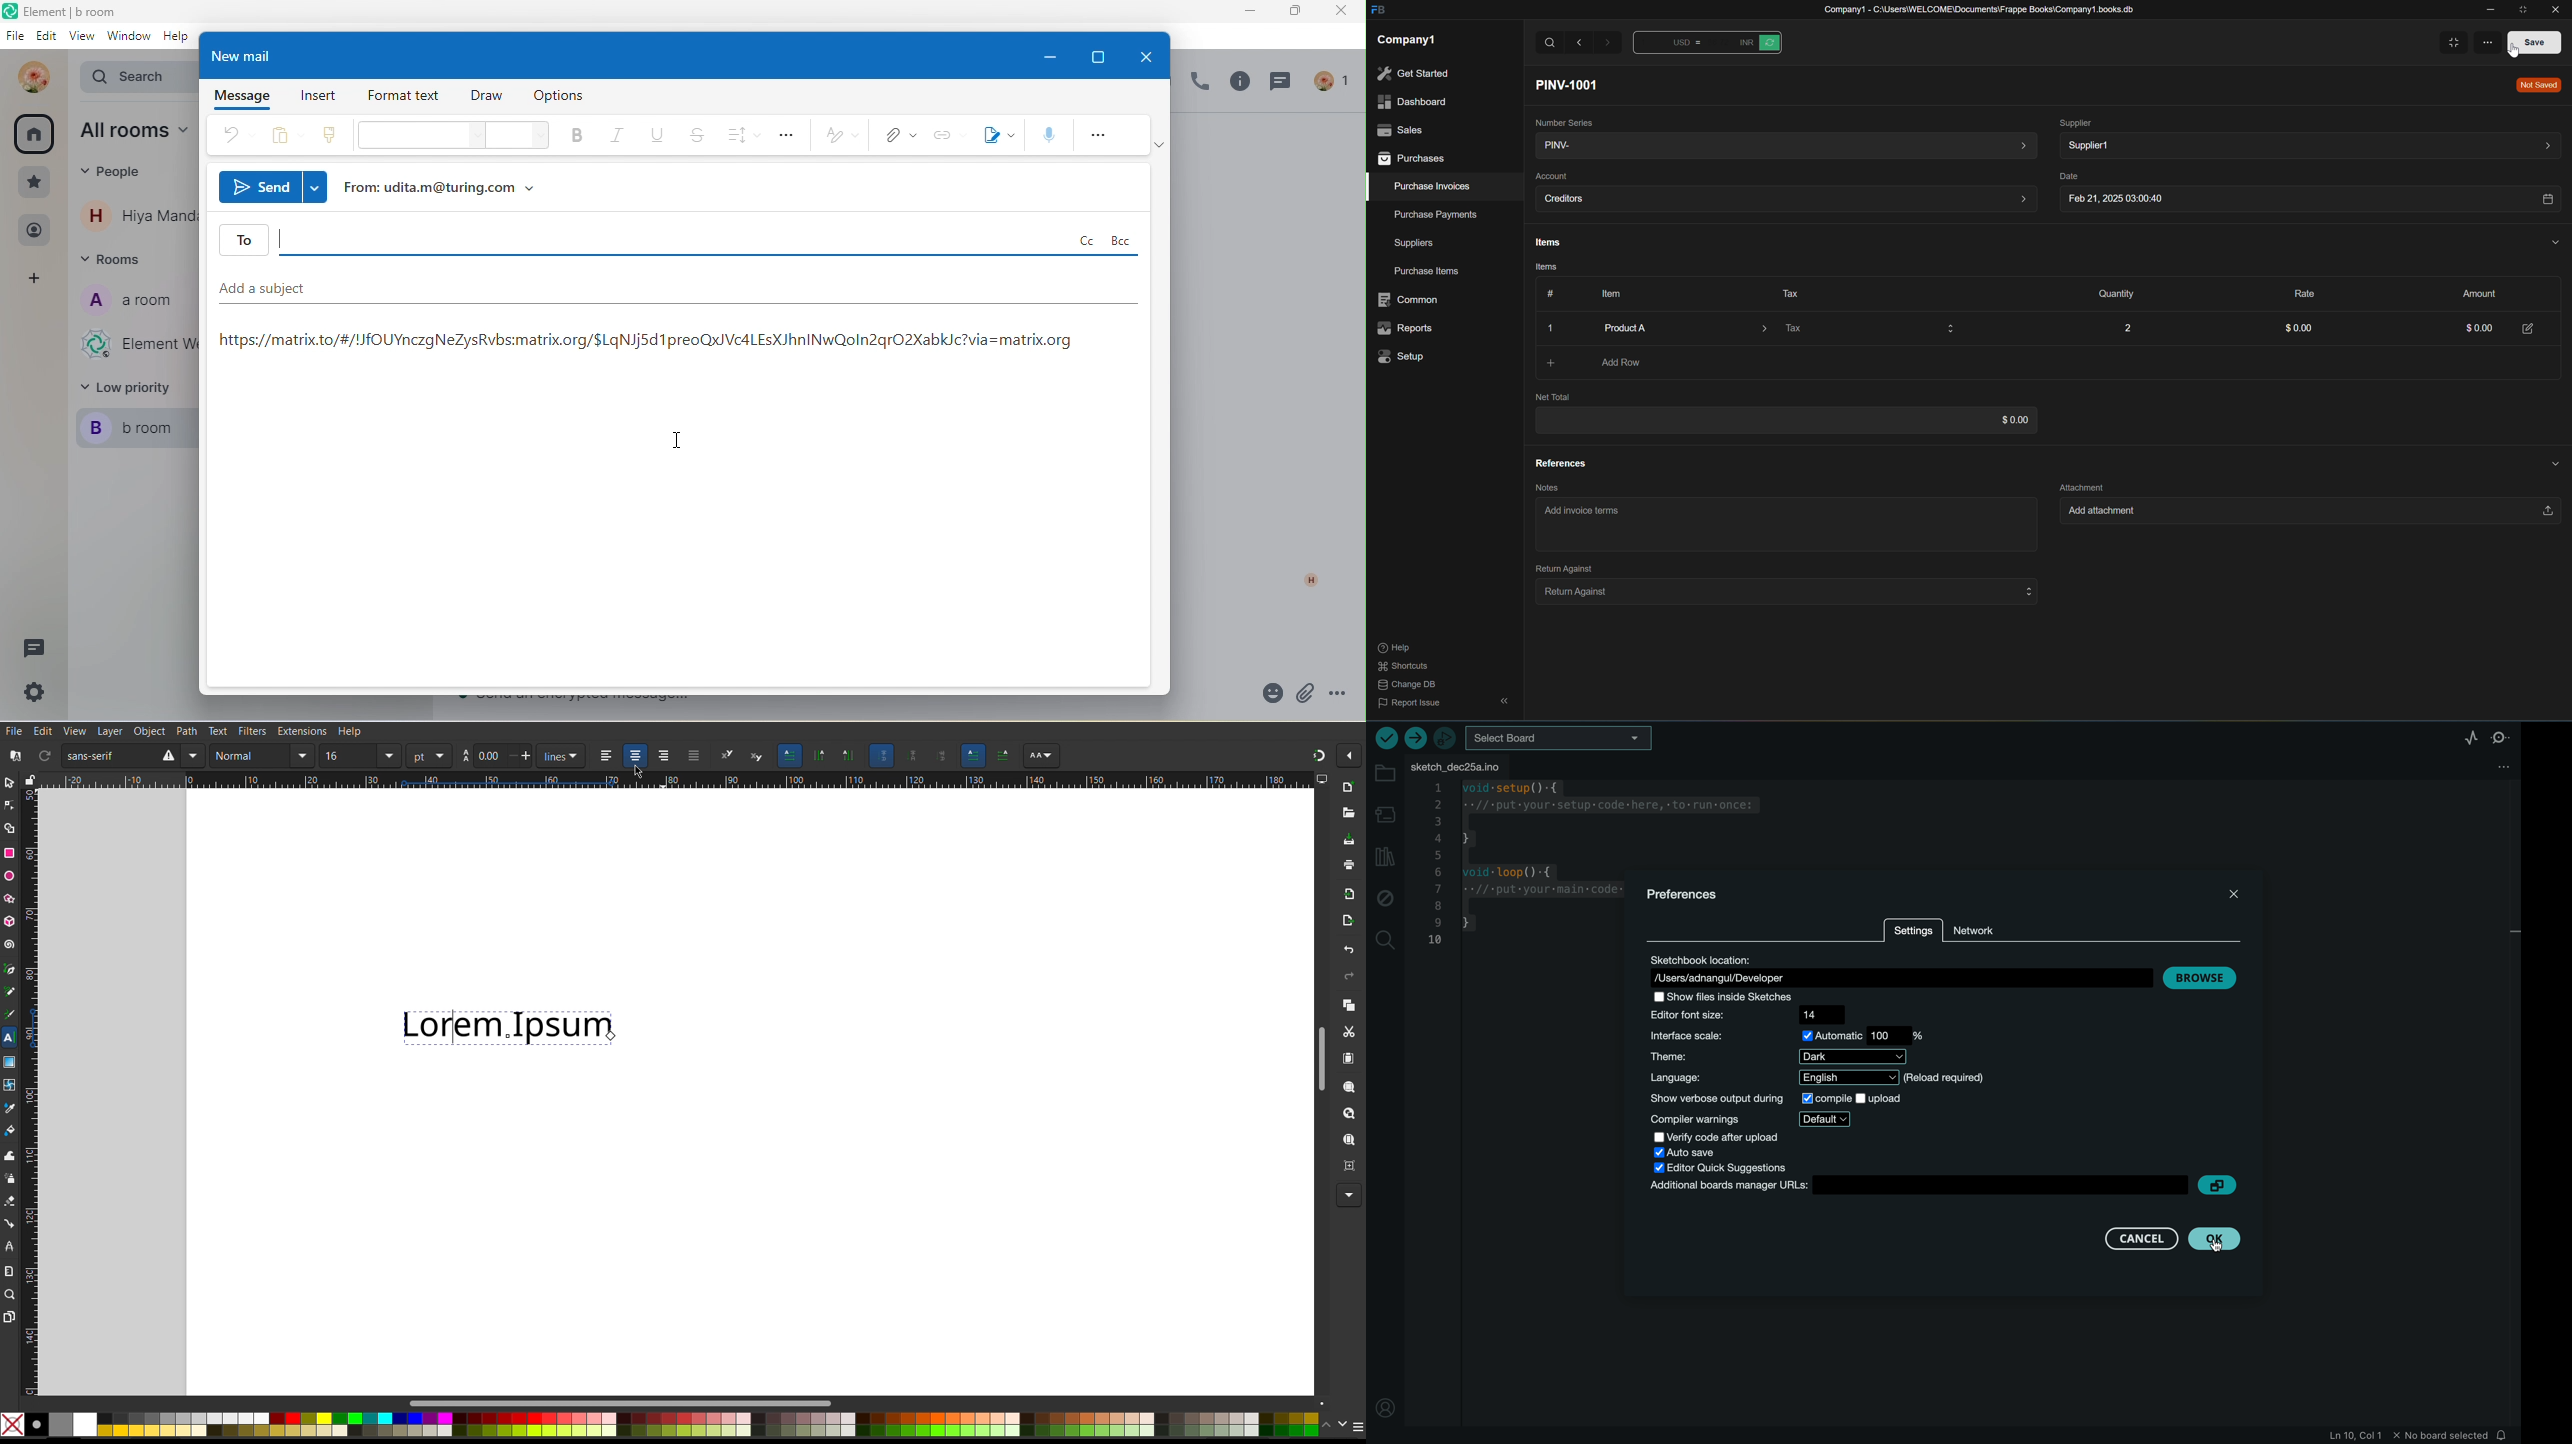  I want to click on Filters, so click(250, 732).